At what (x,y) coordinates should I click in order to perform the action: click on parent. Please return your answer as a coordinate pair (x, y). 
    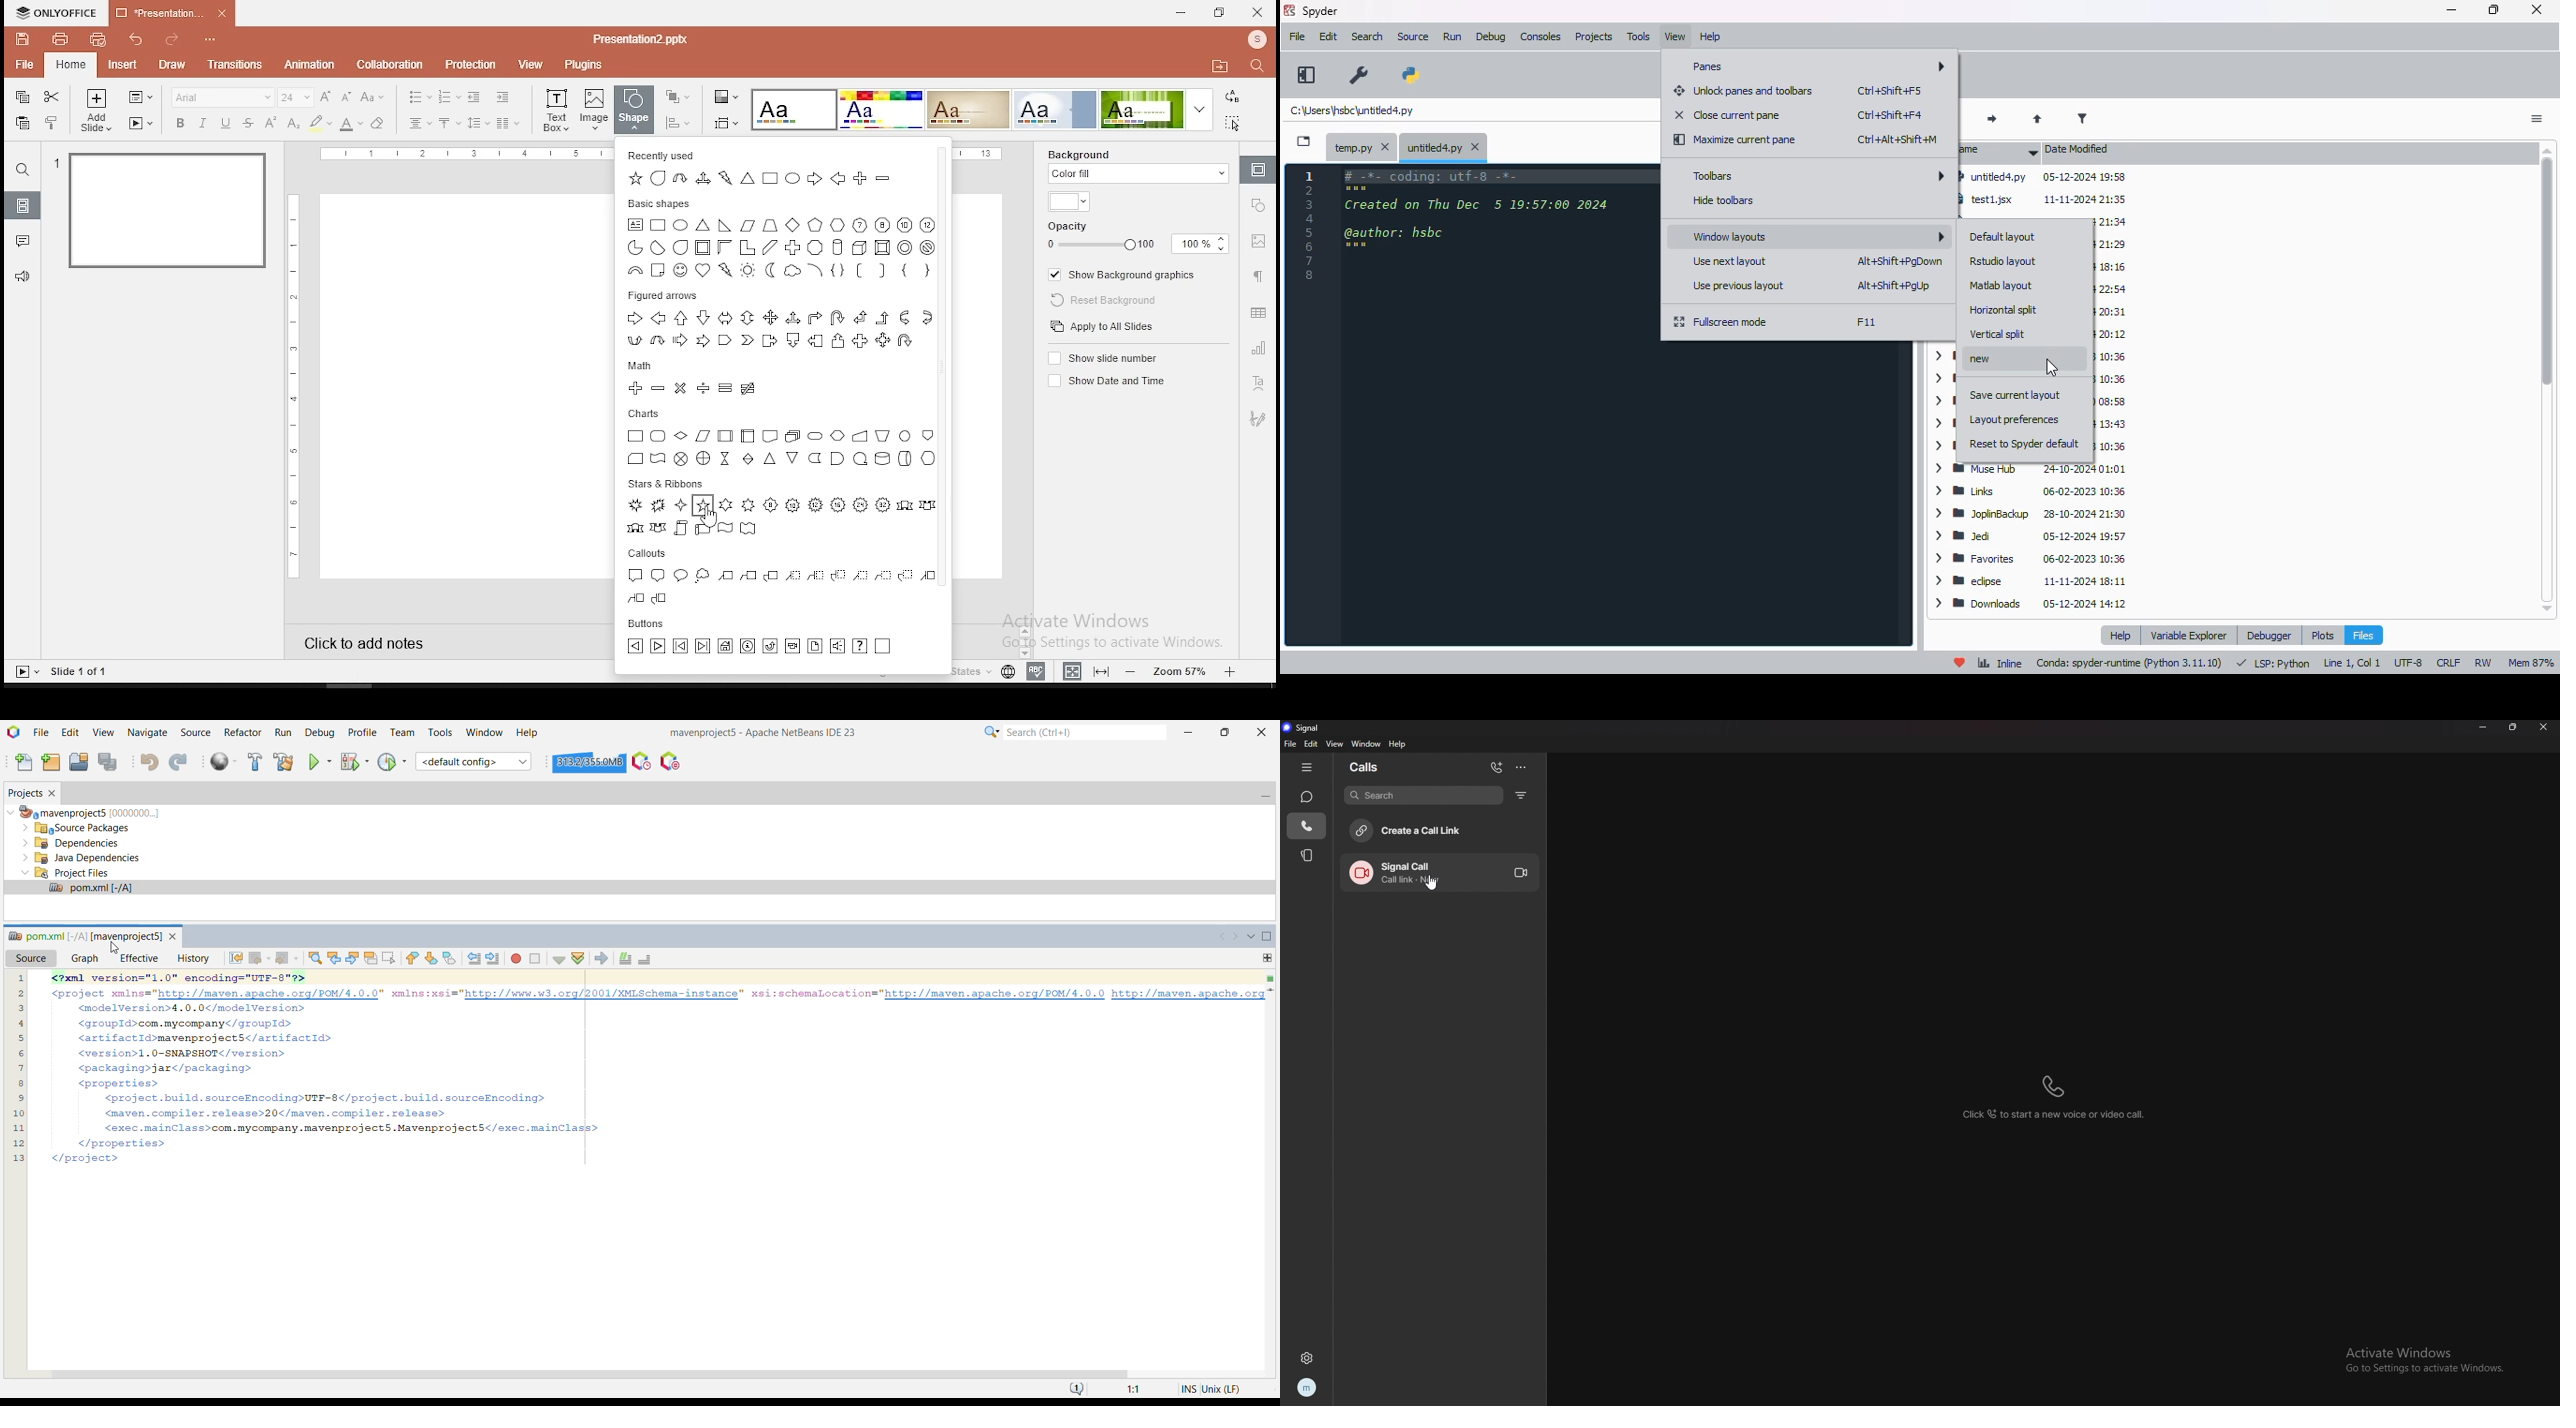
    Looking at the image, I should click on (2037, 120).